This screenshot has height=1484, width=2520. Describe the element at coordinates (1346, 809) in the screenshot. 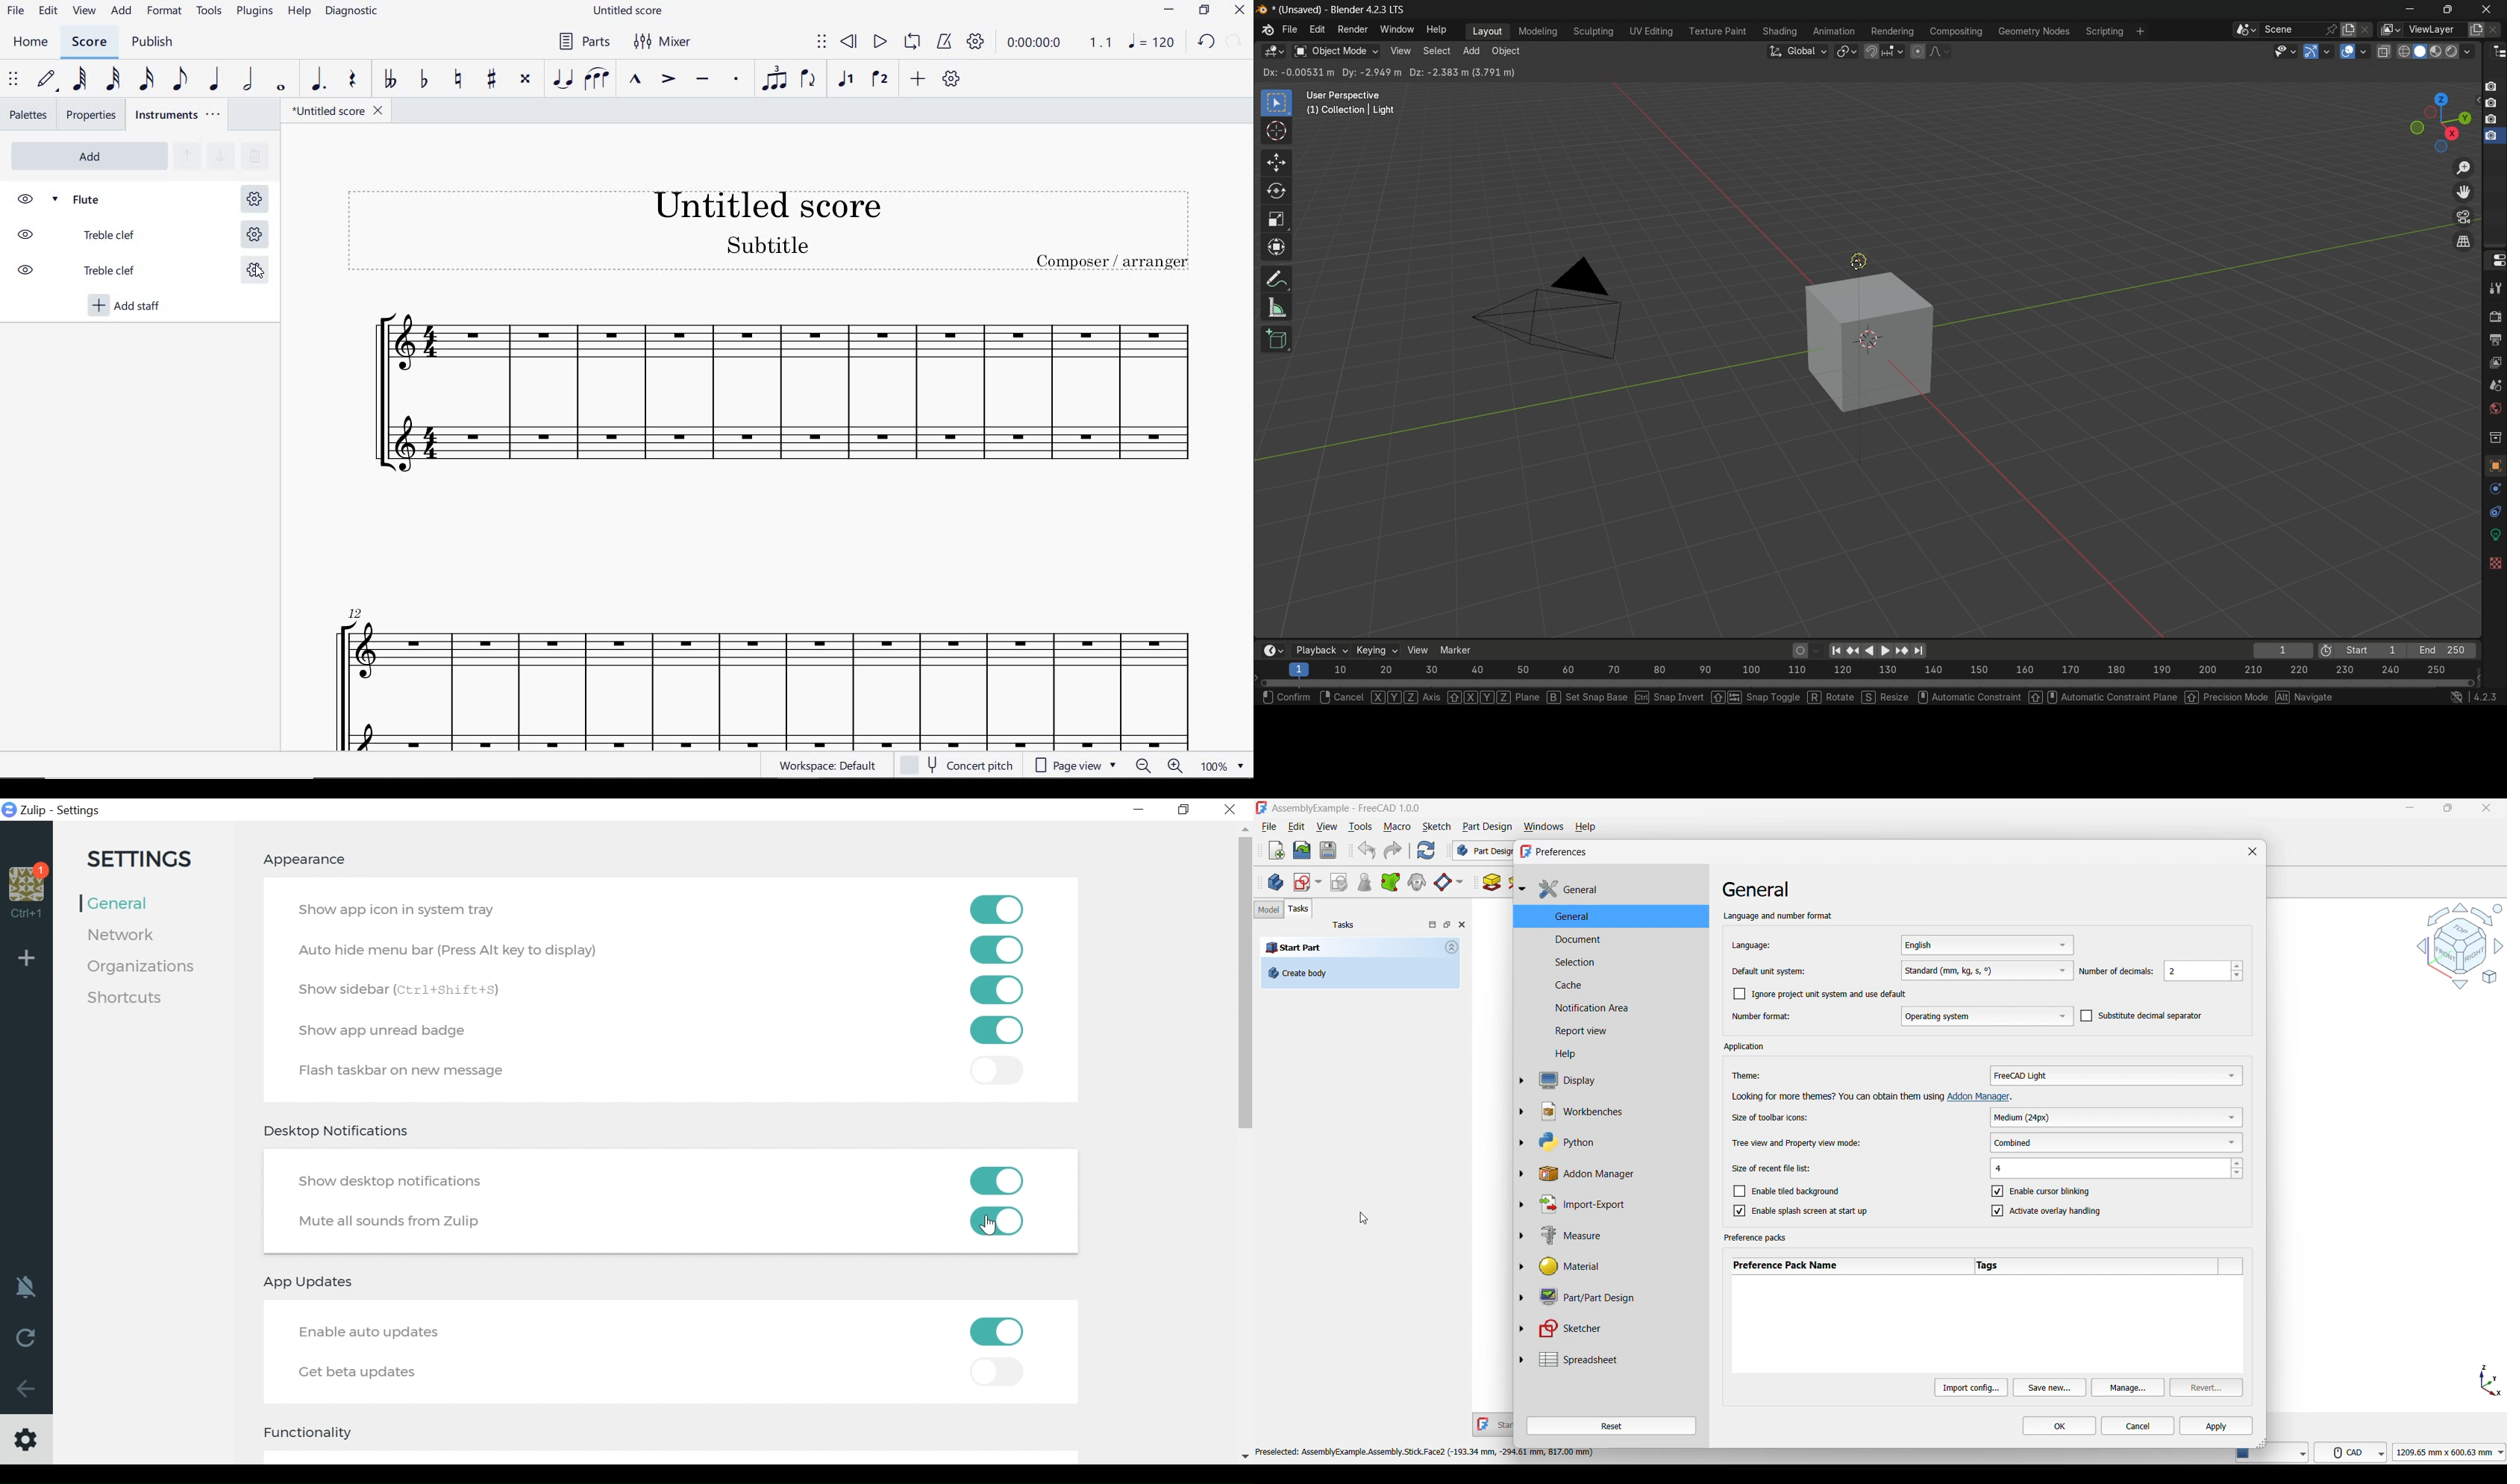

I see `AssemblyExample - FreeCAD 1.0.0` at that location.